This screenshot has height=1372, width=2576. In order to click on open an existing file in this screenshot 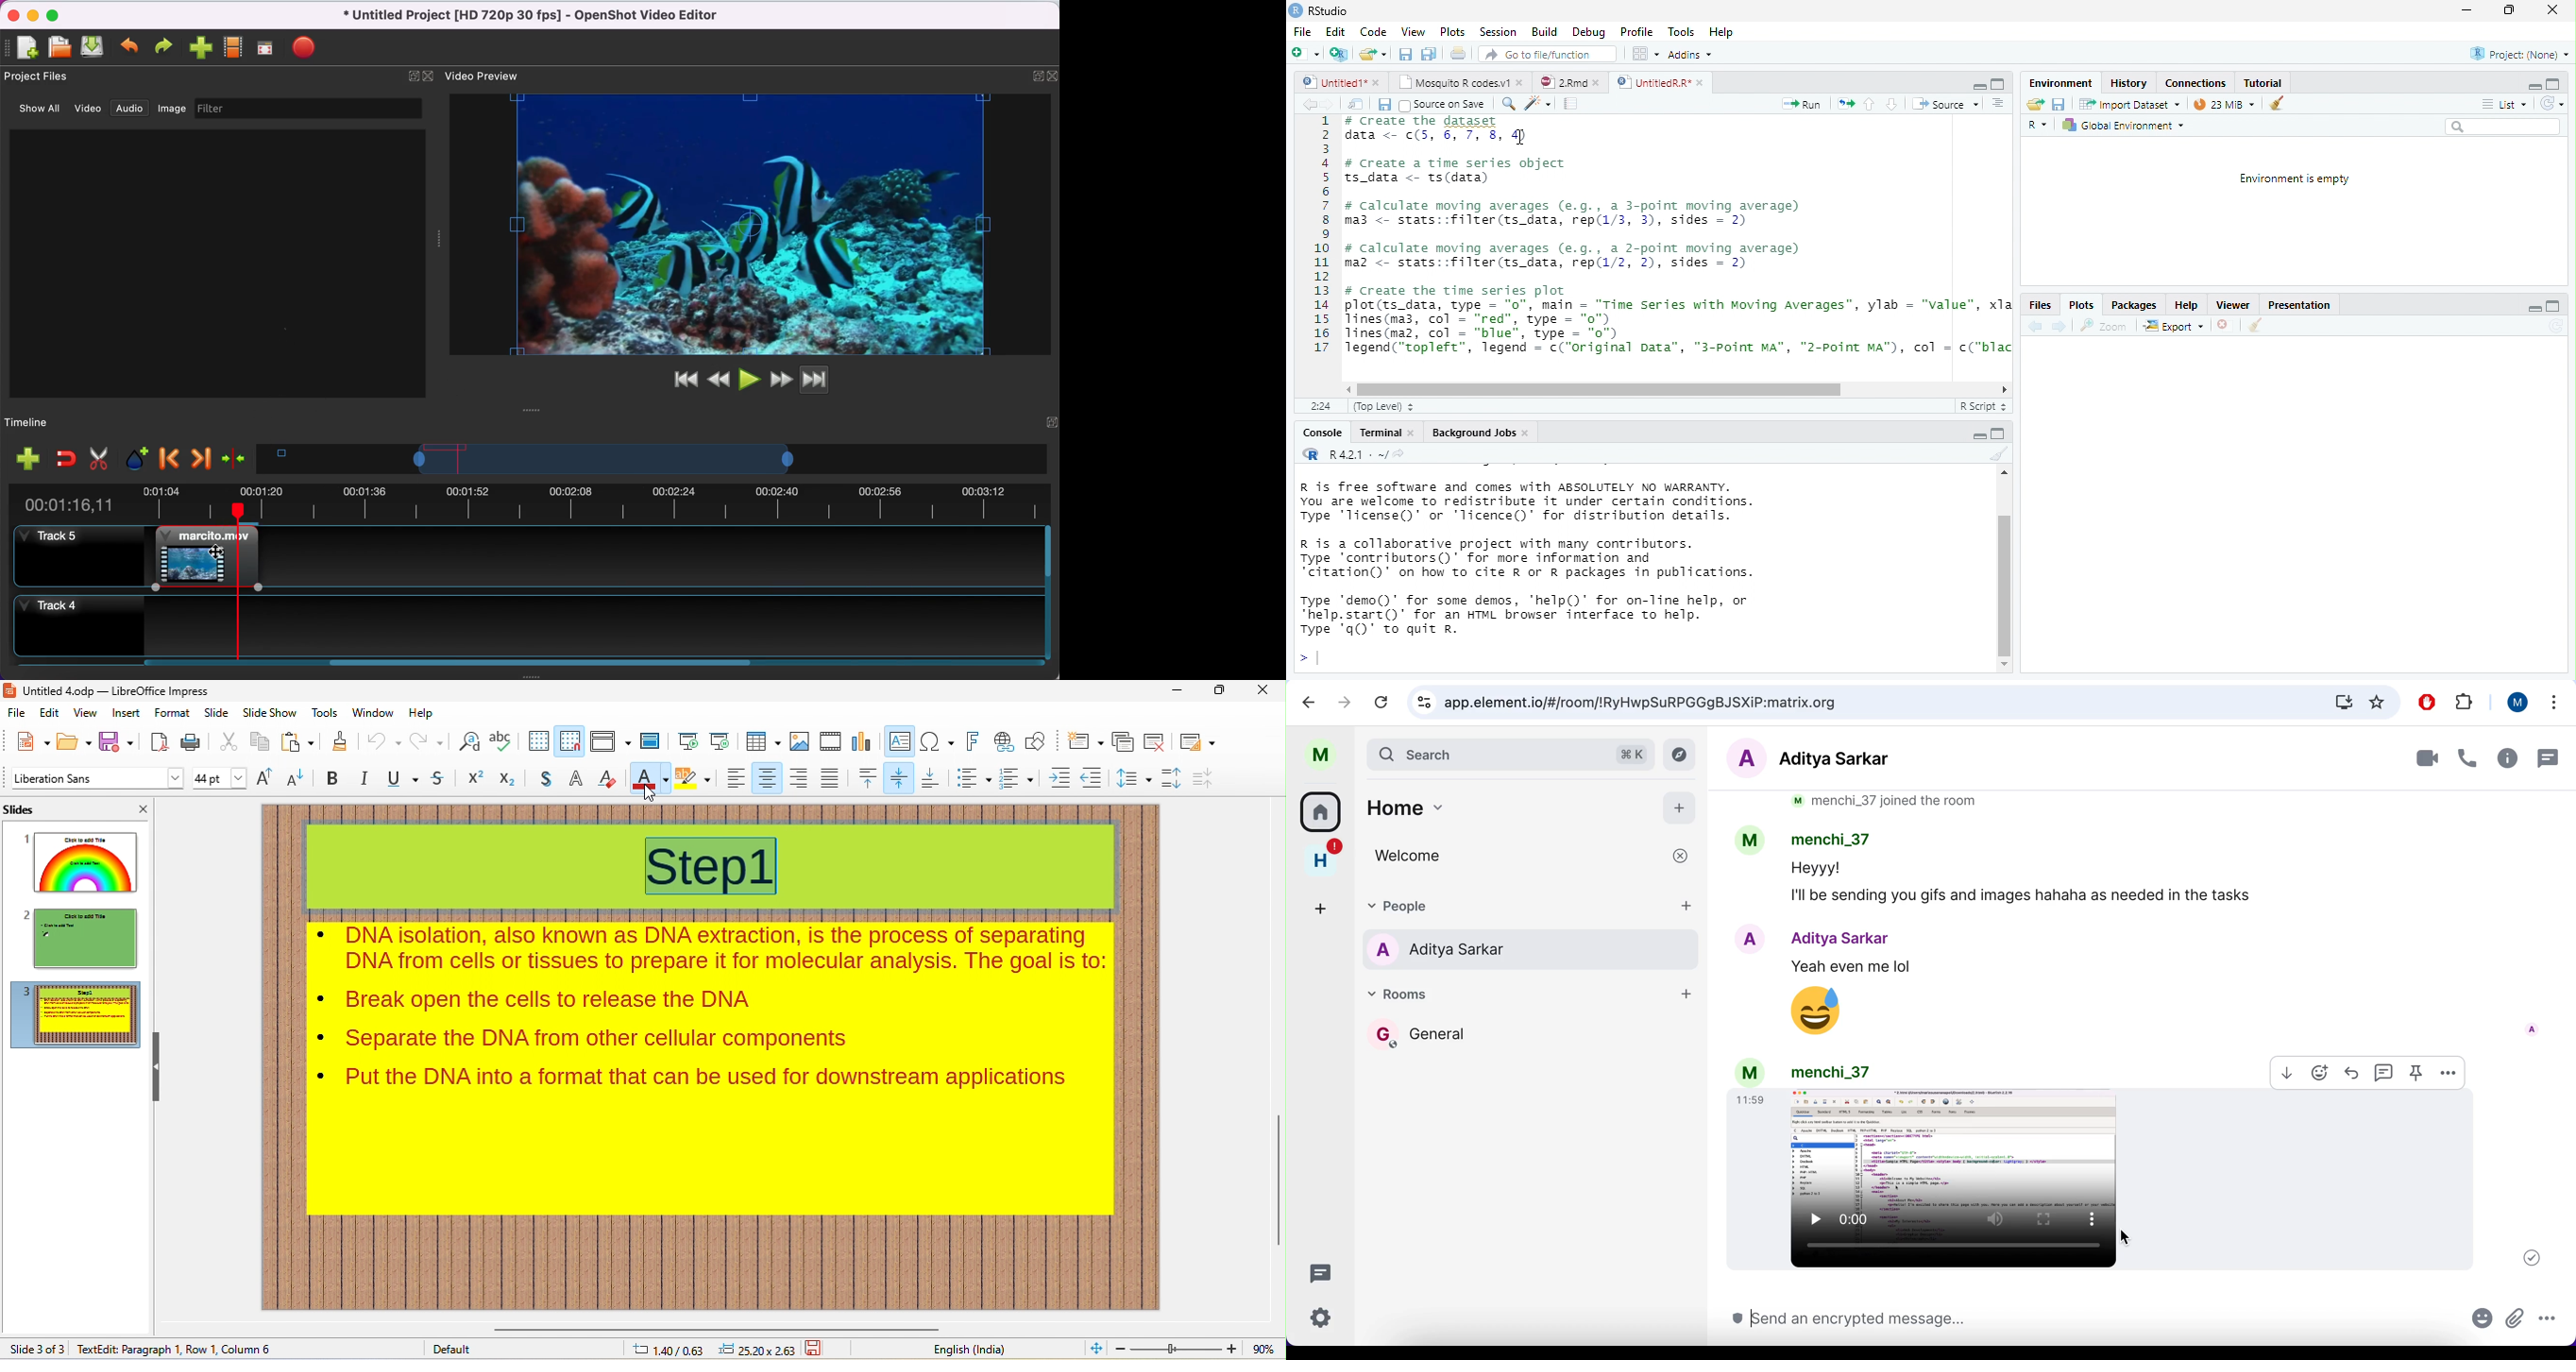, I will do `click(1373, 55)`.